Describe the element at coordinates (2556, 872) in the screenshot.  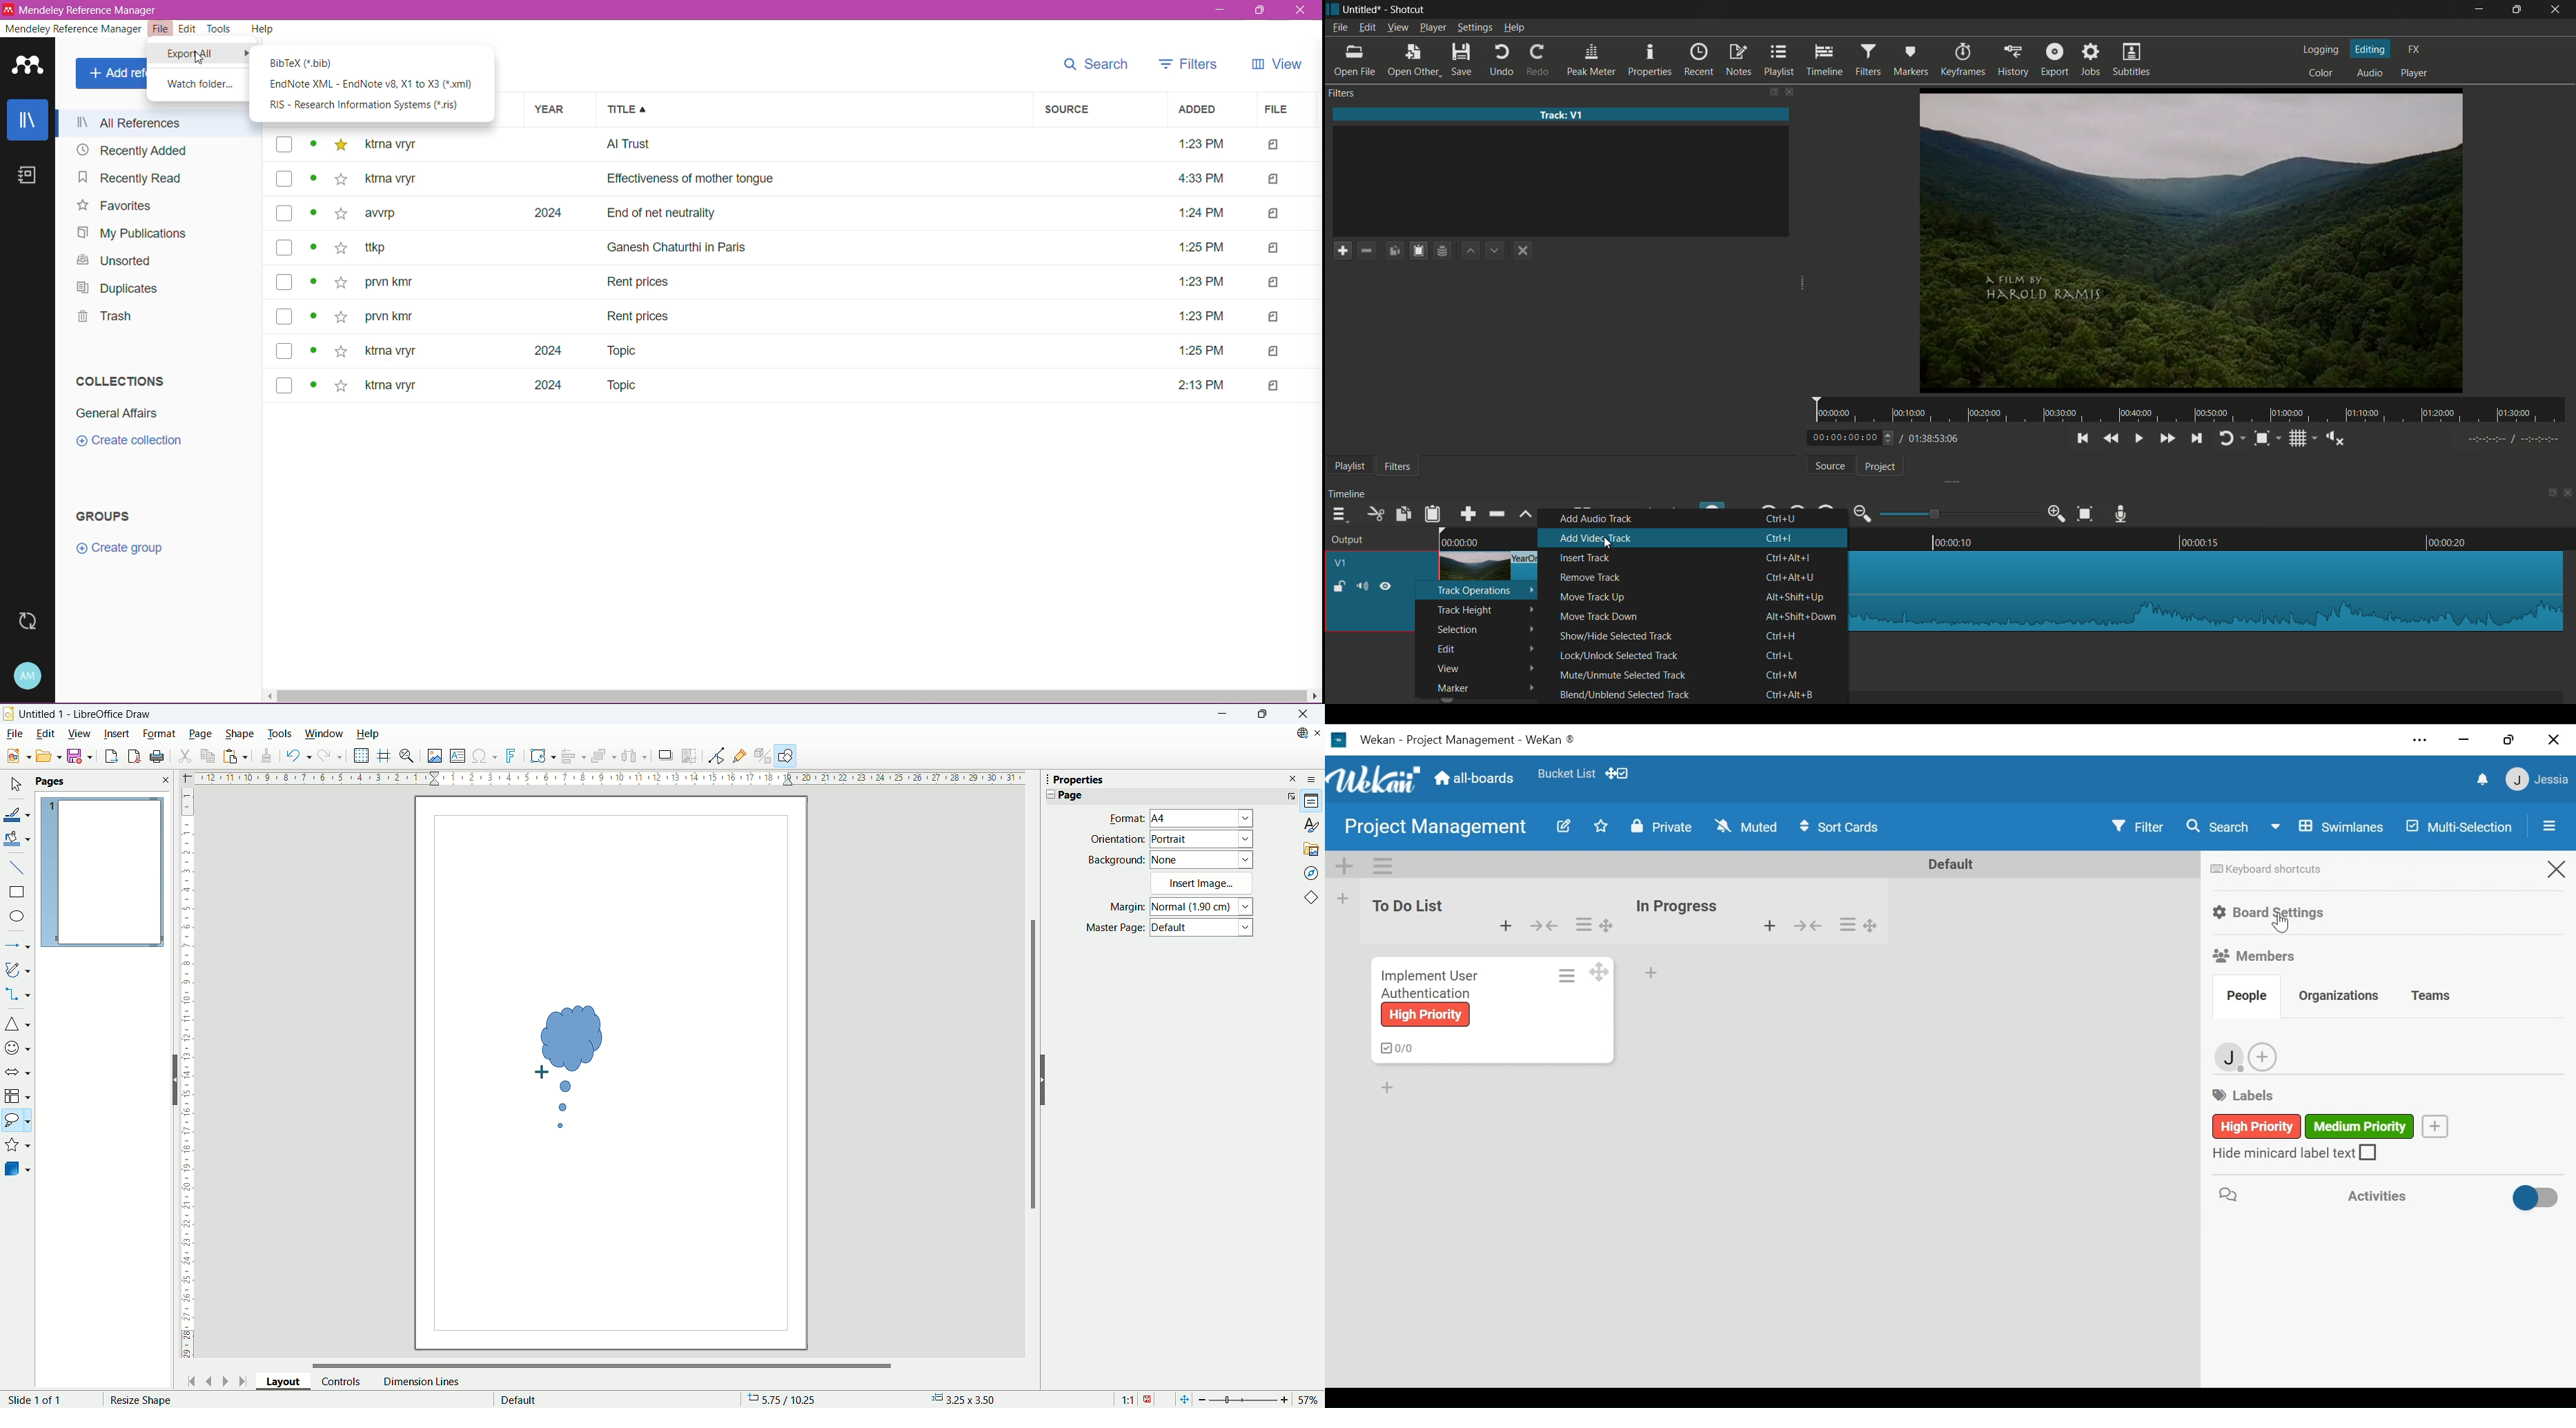
I see `Close` at that location.